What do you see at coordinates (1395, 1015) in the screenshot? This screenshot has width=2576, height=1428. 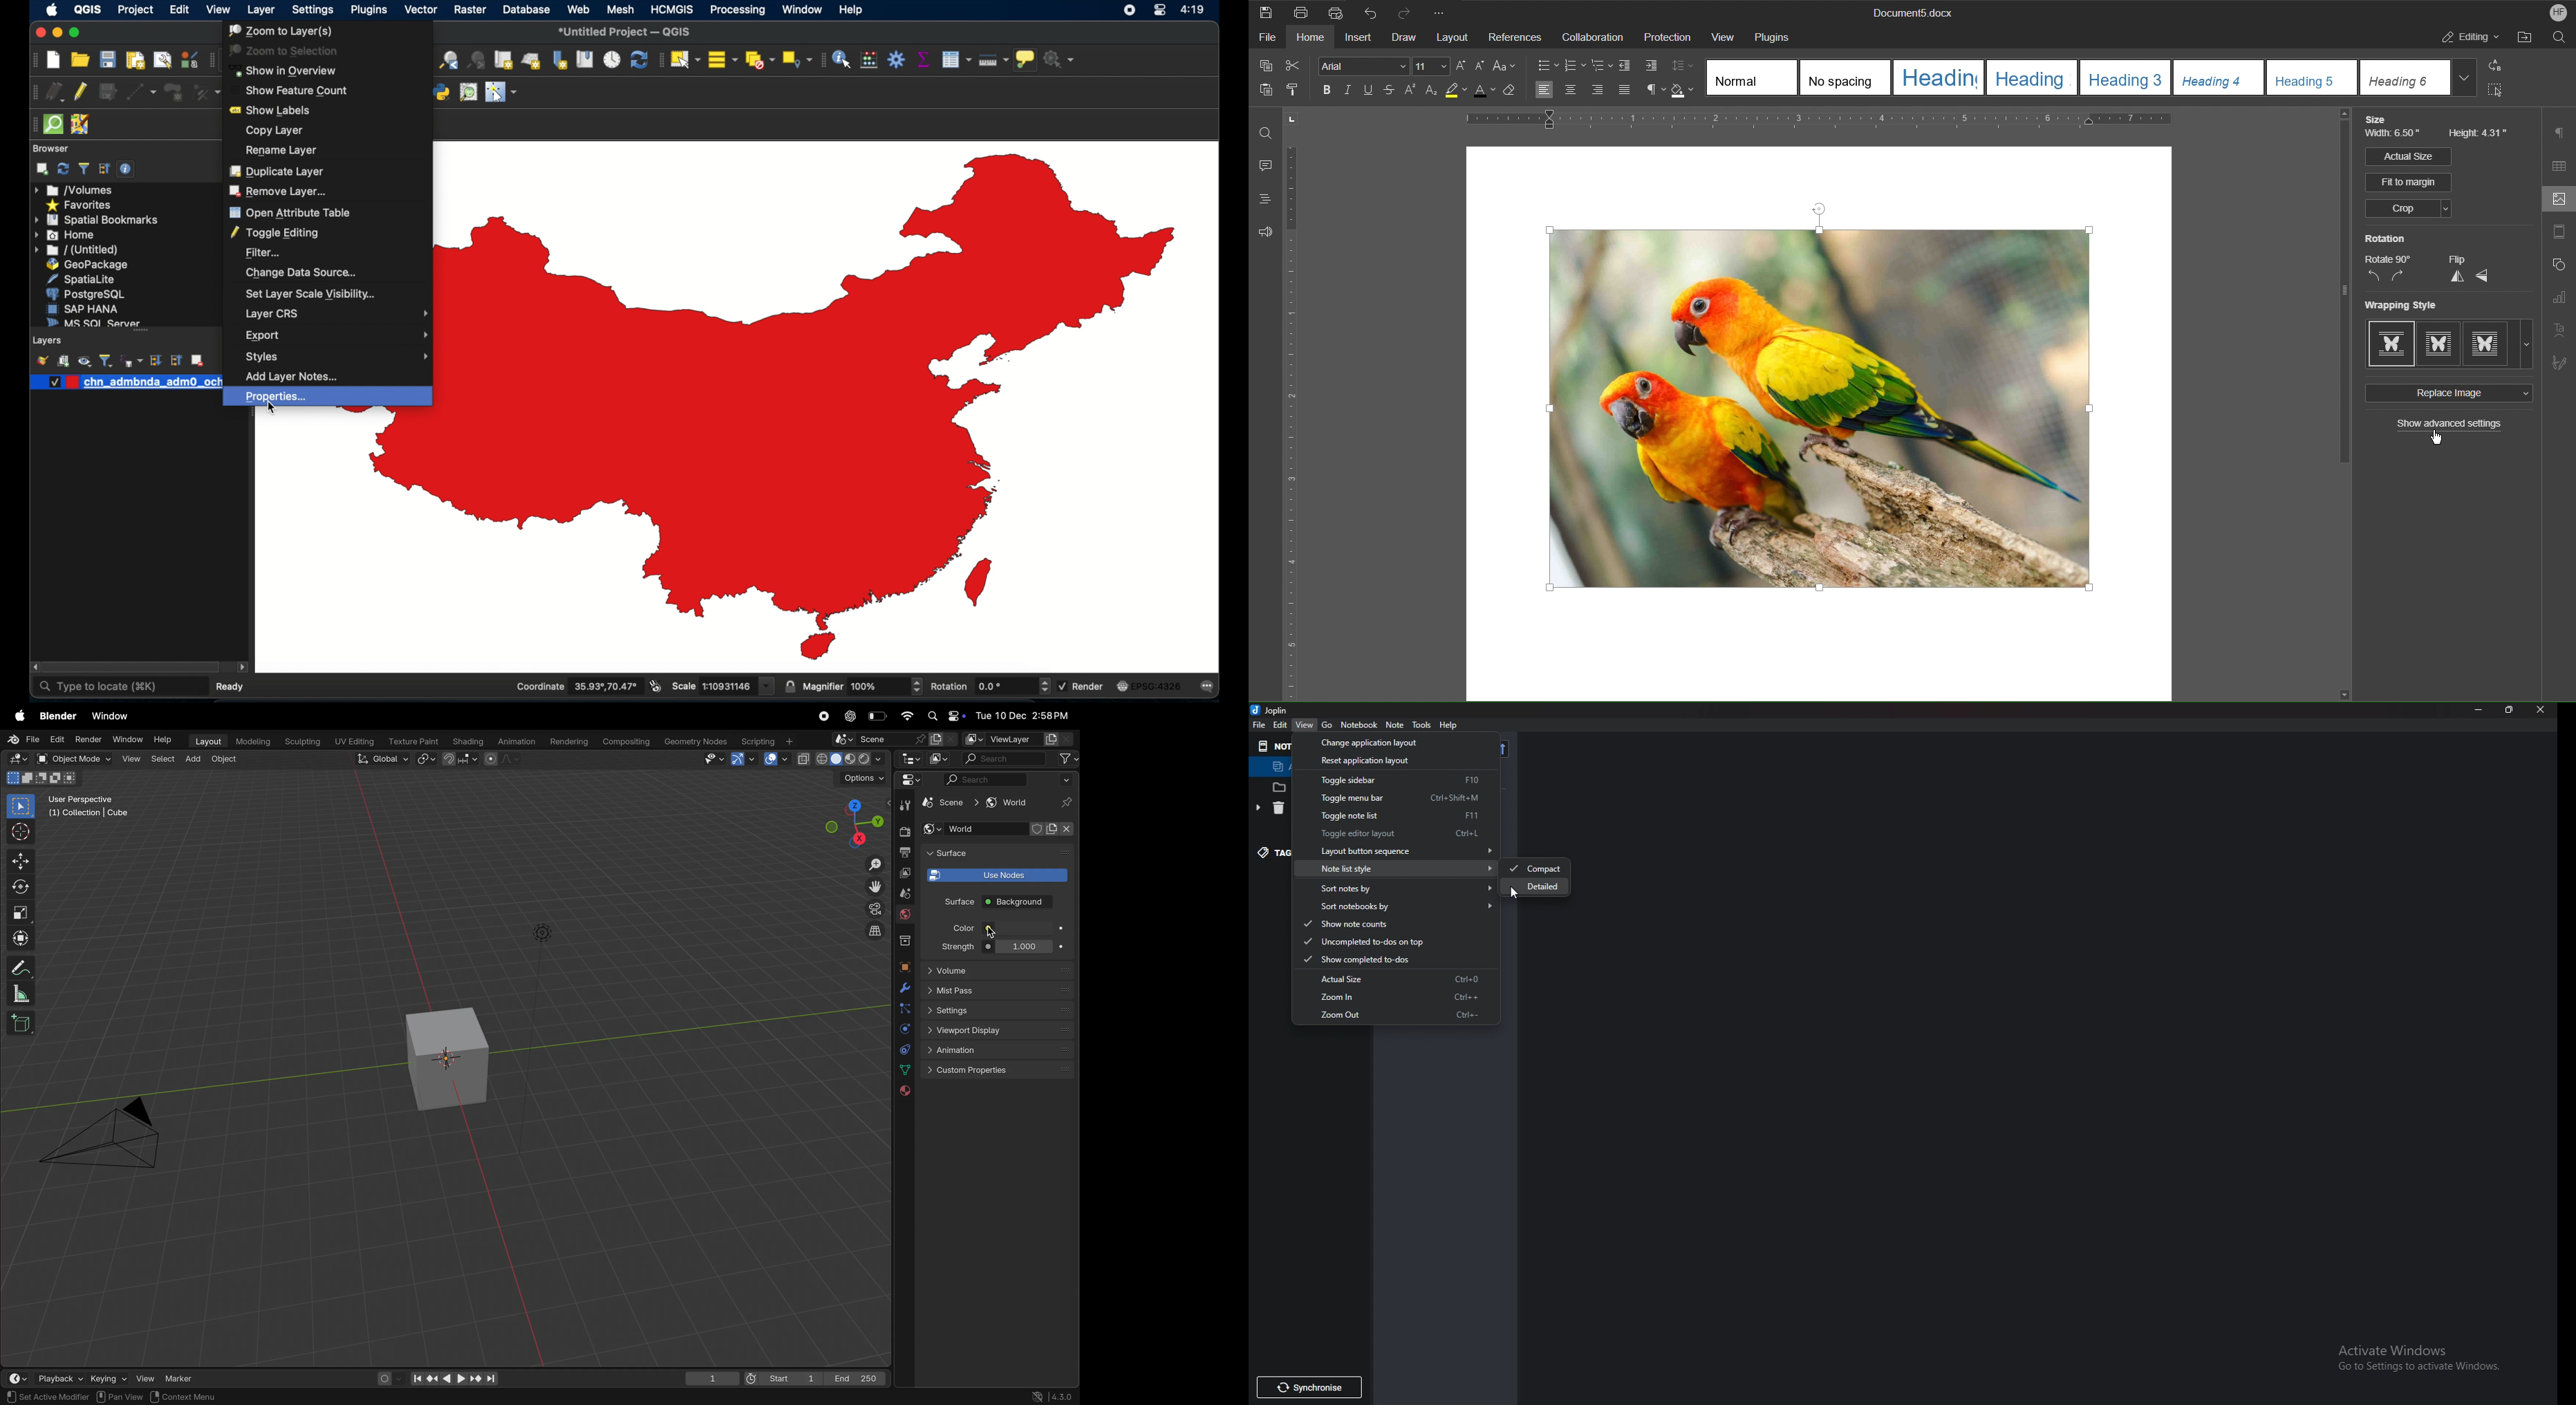 I see `Zoom out` at bounding box center [1395, 1015].